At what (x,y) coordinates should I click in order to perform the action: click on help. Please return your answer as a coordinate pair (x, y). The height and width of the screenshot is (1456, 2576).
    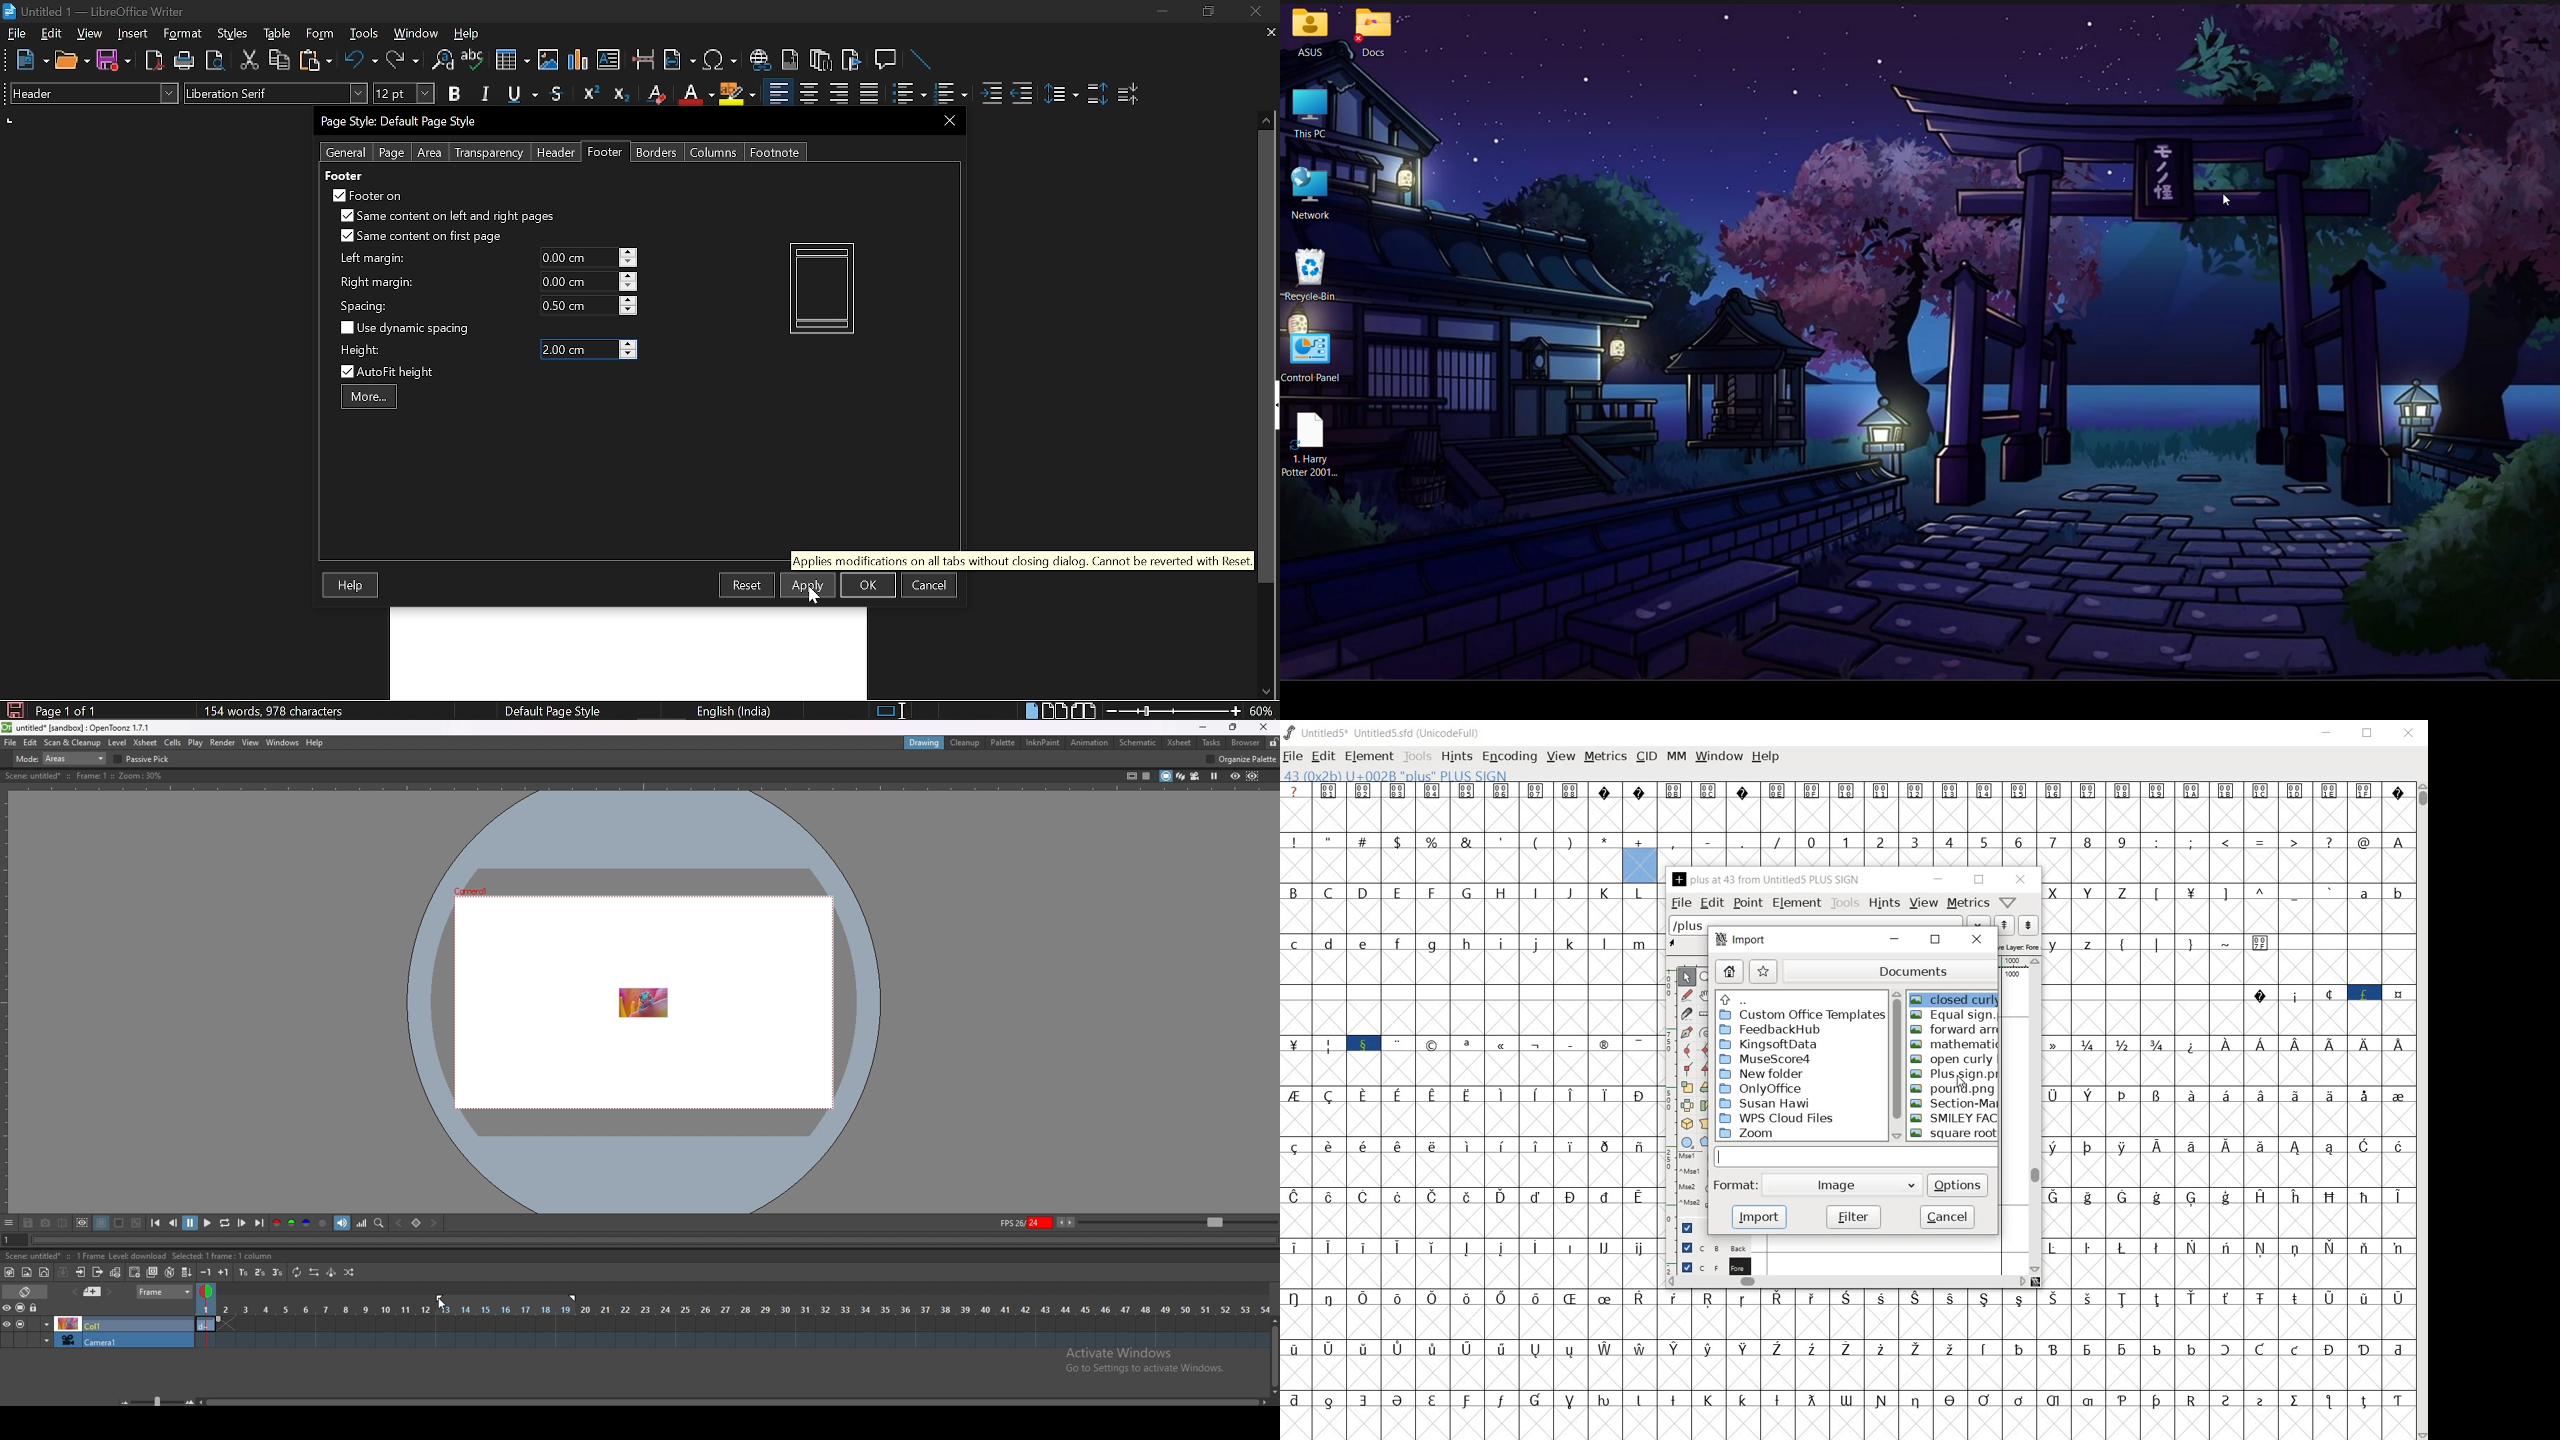
    Looking at the image, I should click on (1766, 757).